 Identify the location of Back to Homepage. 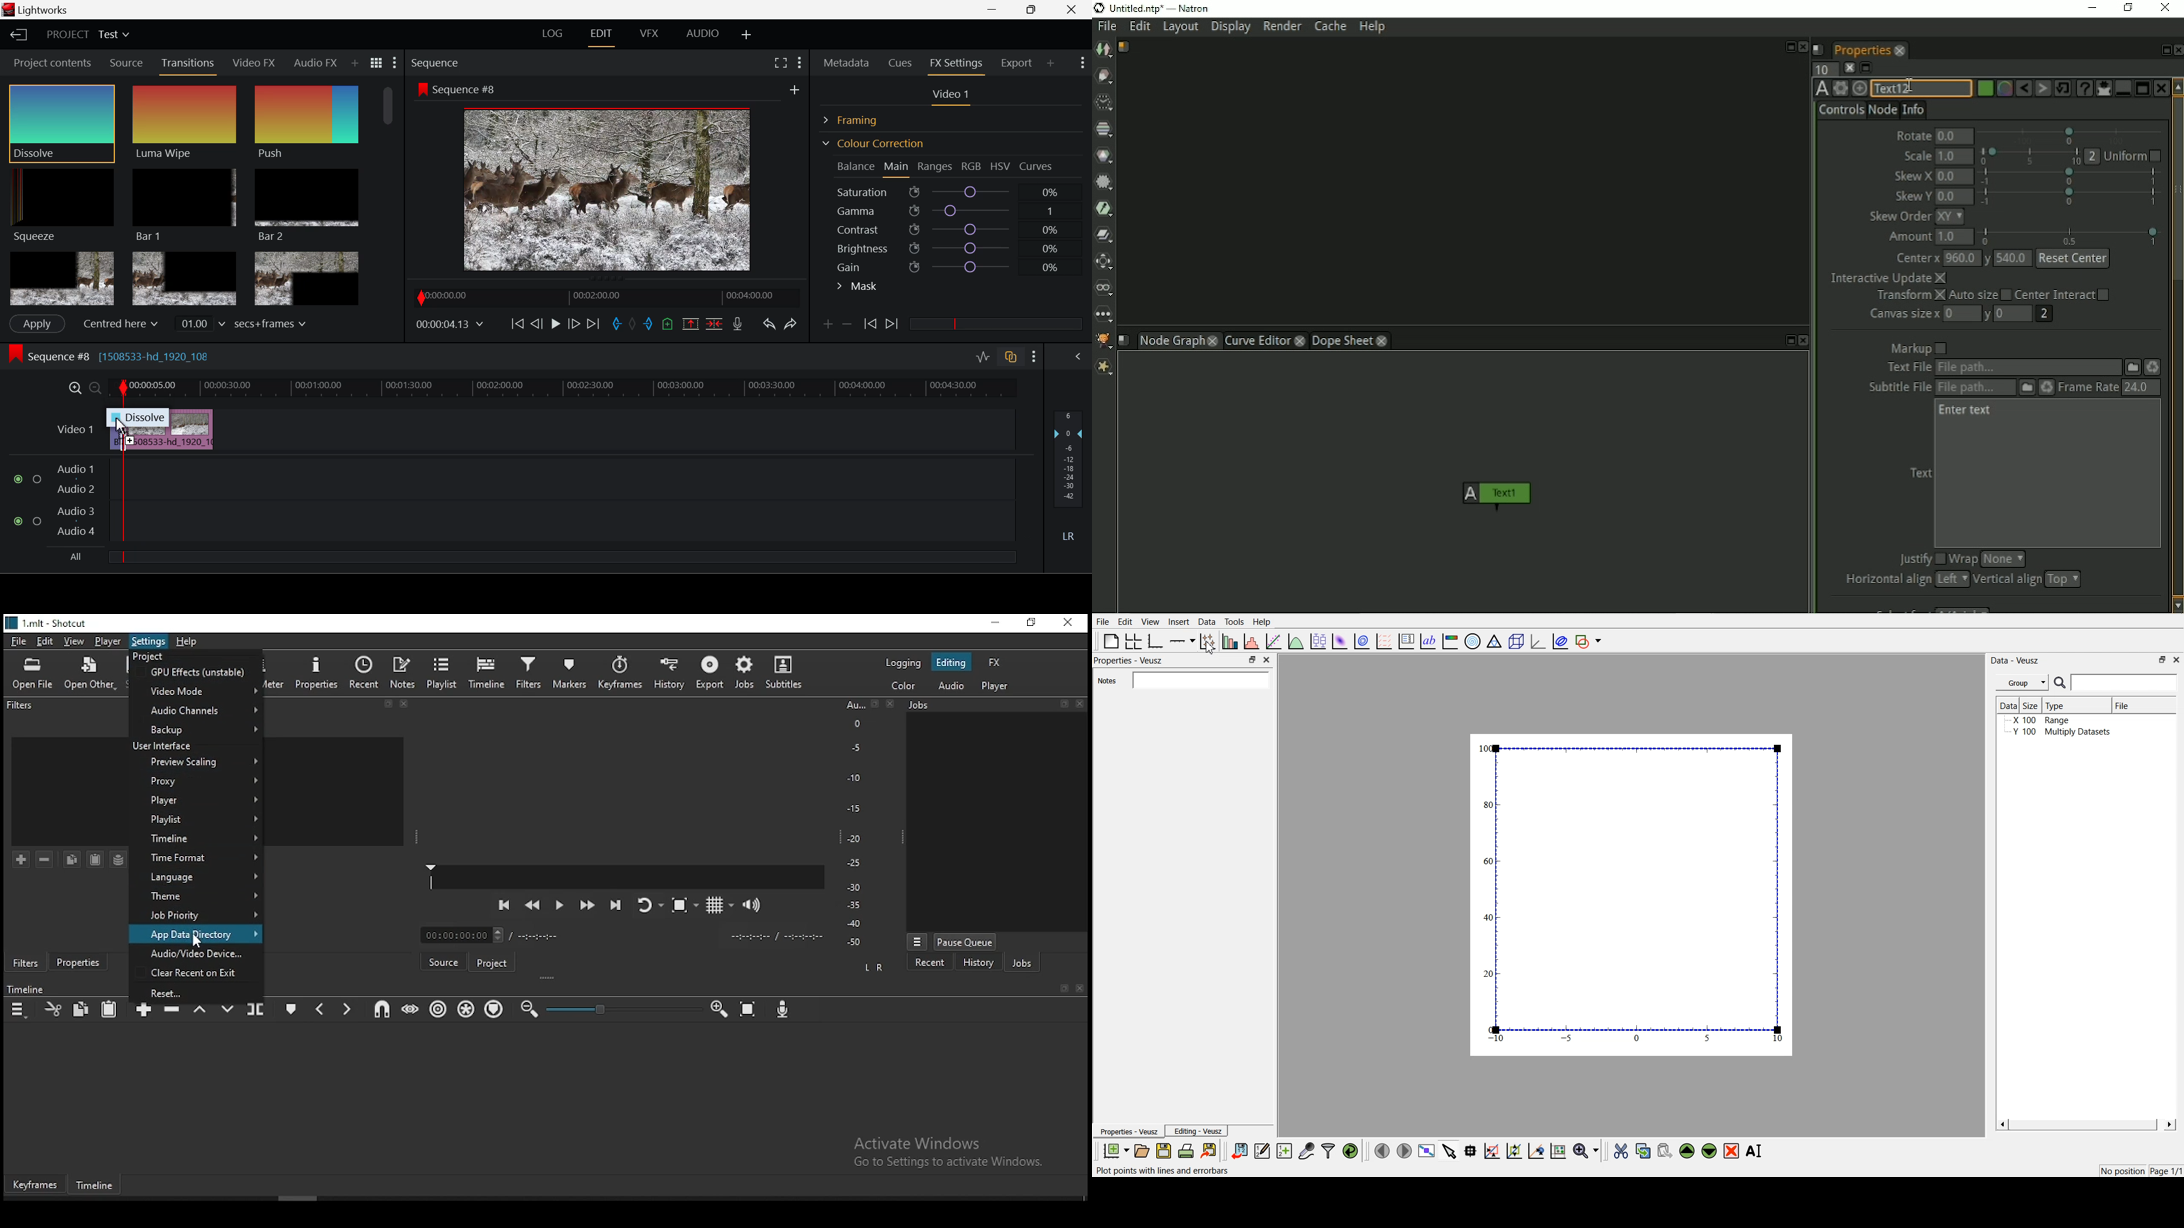
(15, 35).